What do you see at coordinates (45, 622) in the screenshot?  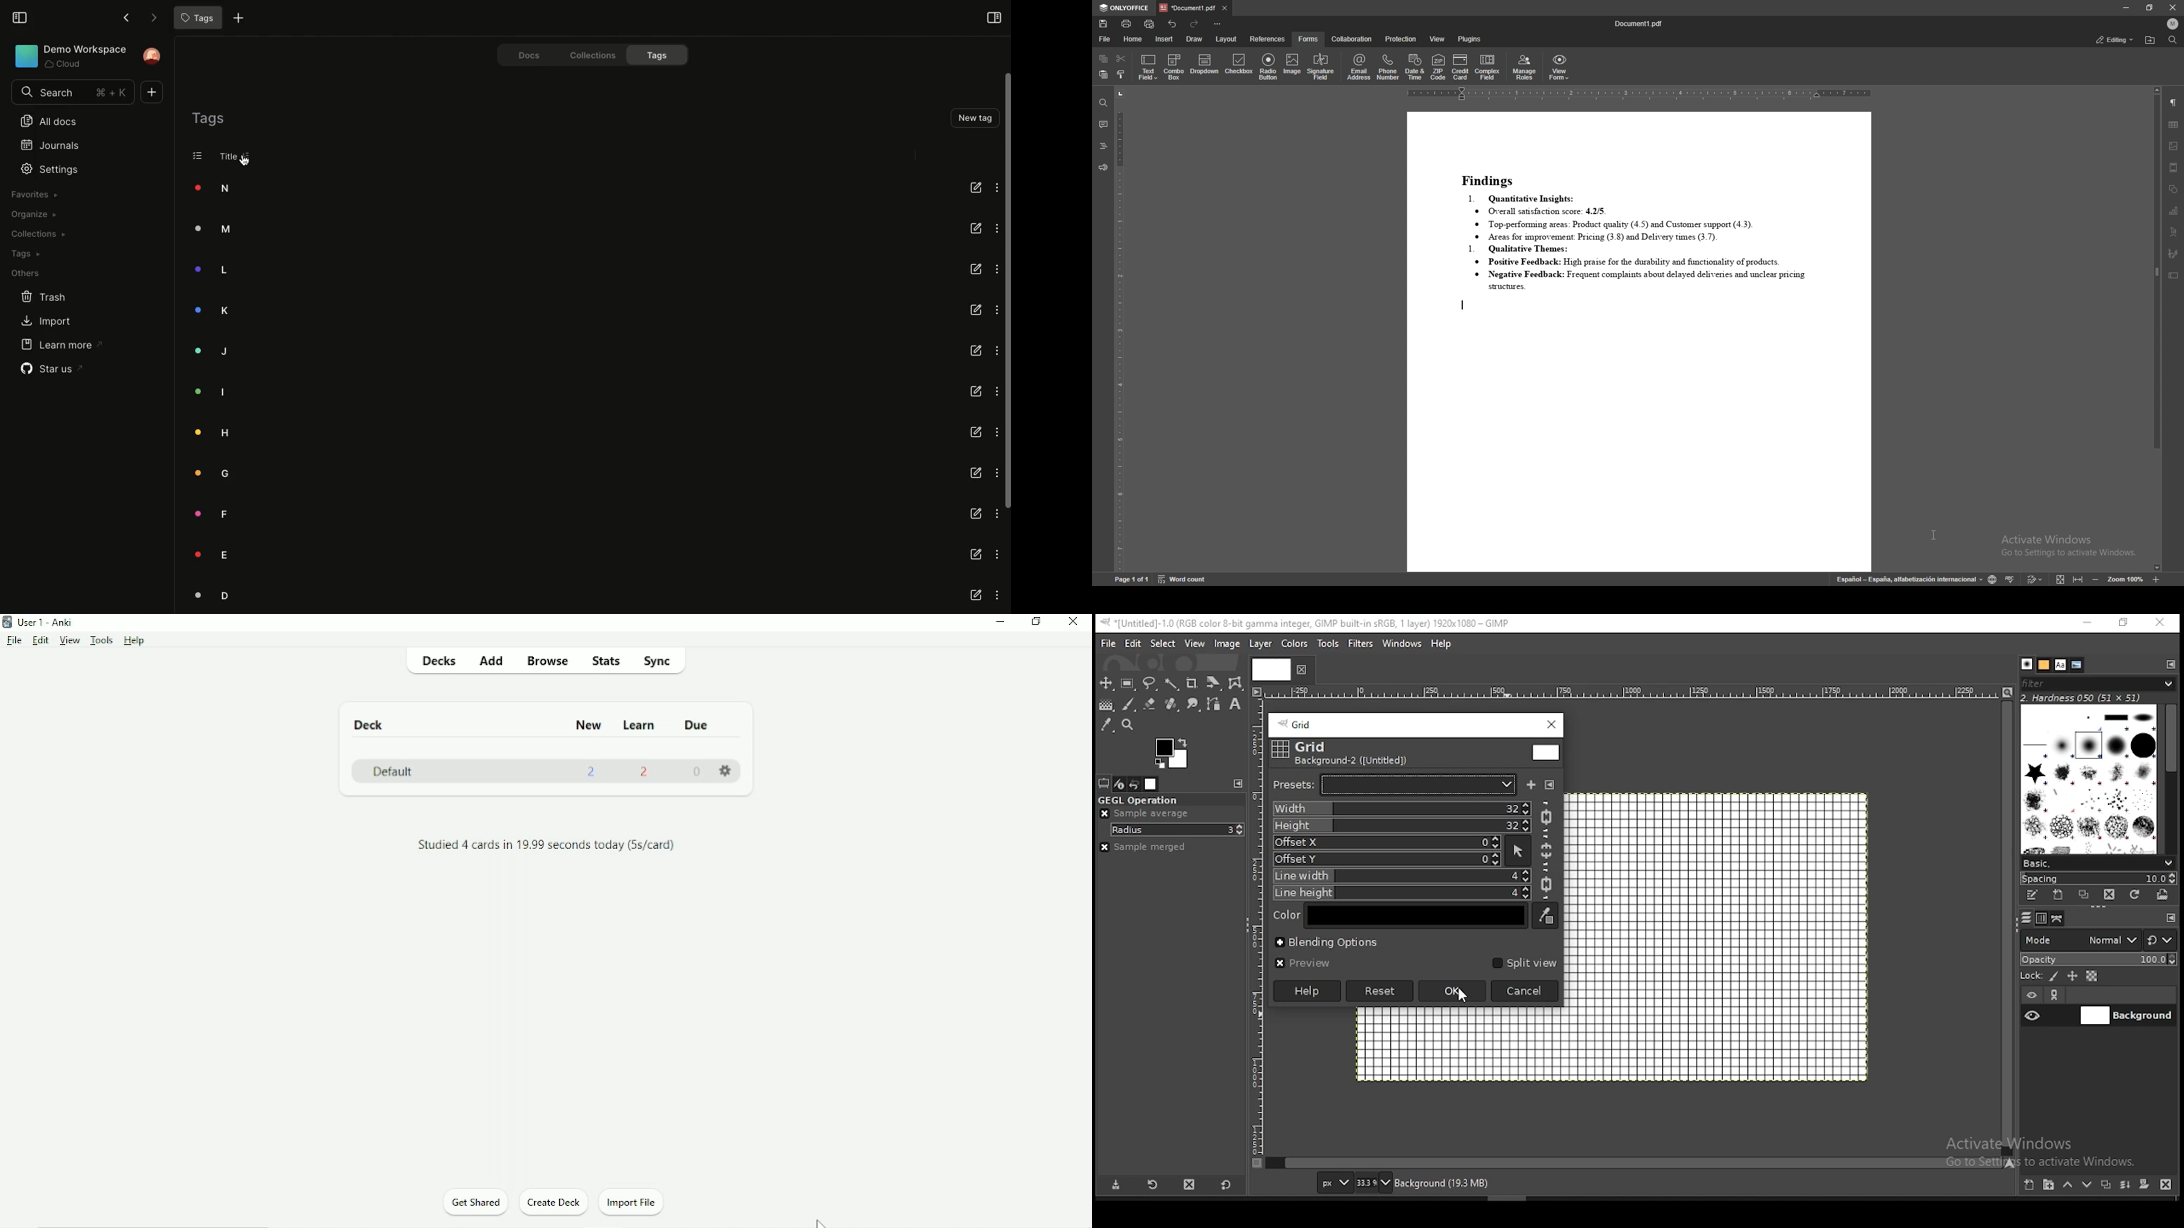 I see `User 1 - Anki` at bounding box center [45, 622].